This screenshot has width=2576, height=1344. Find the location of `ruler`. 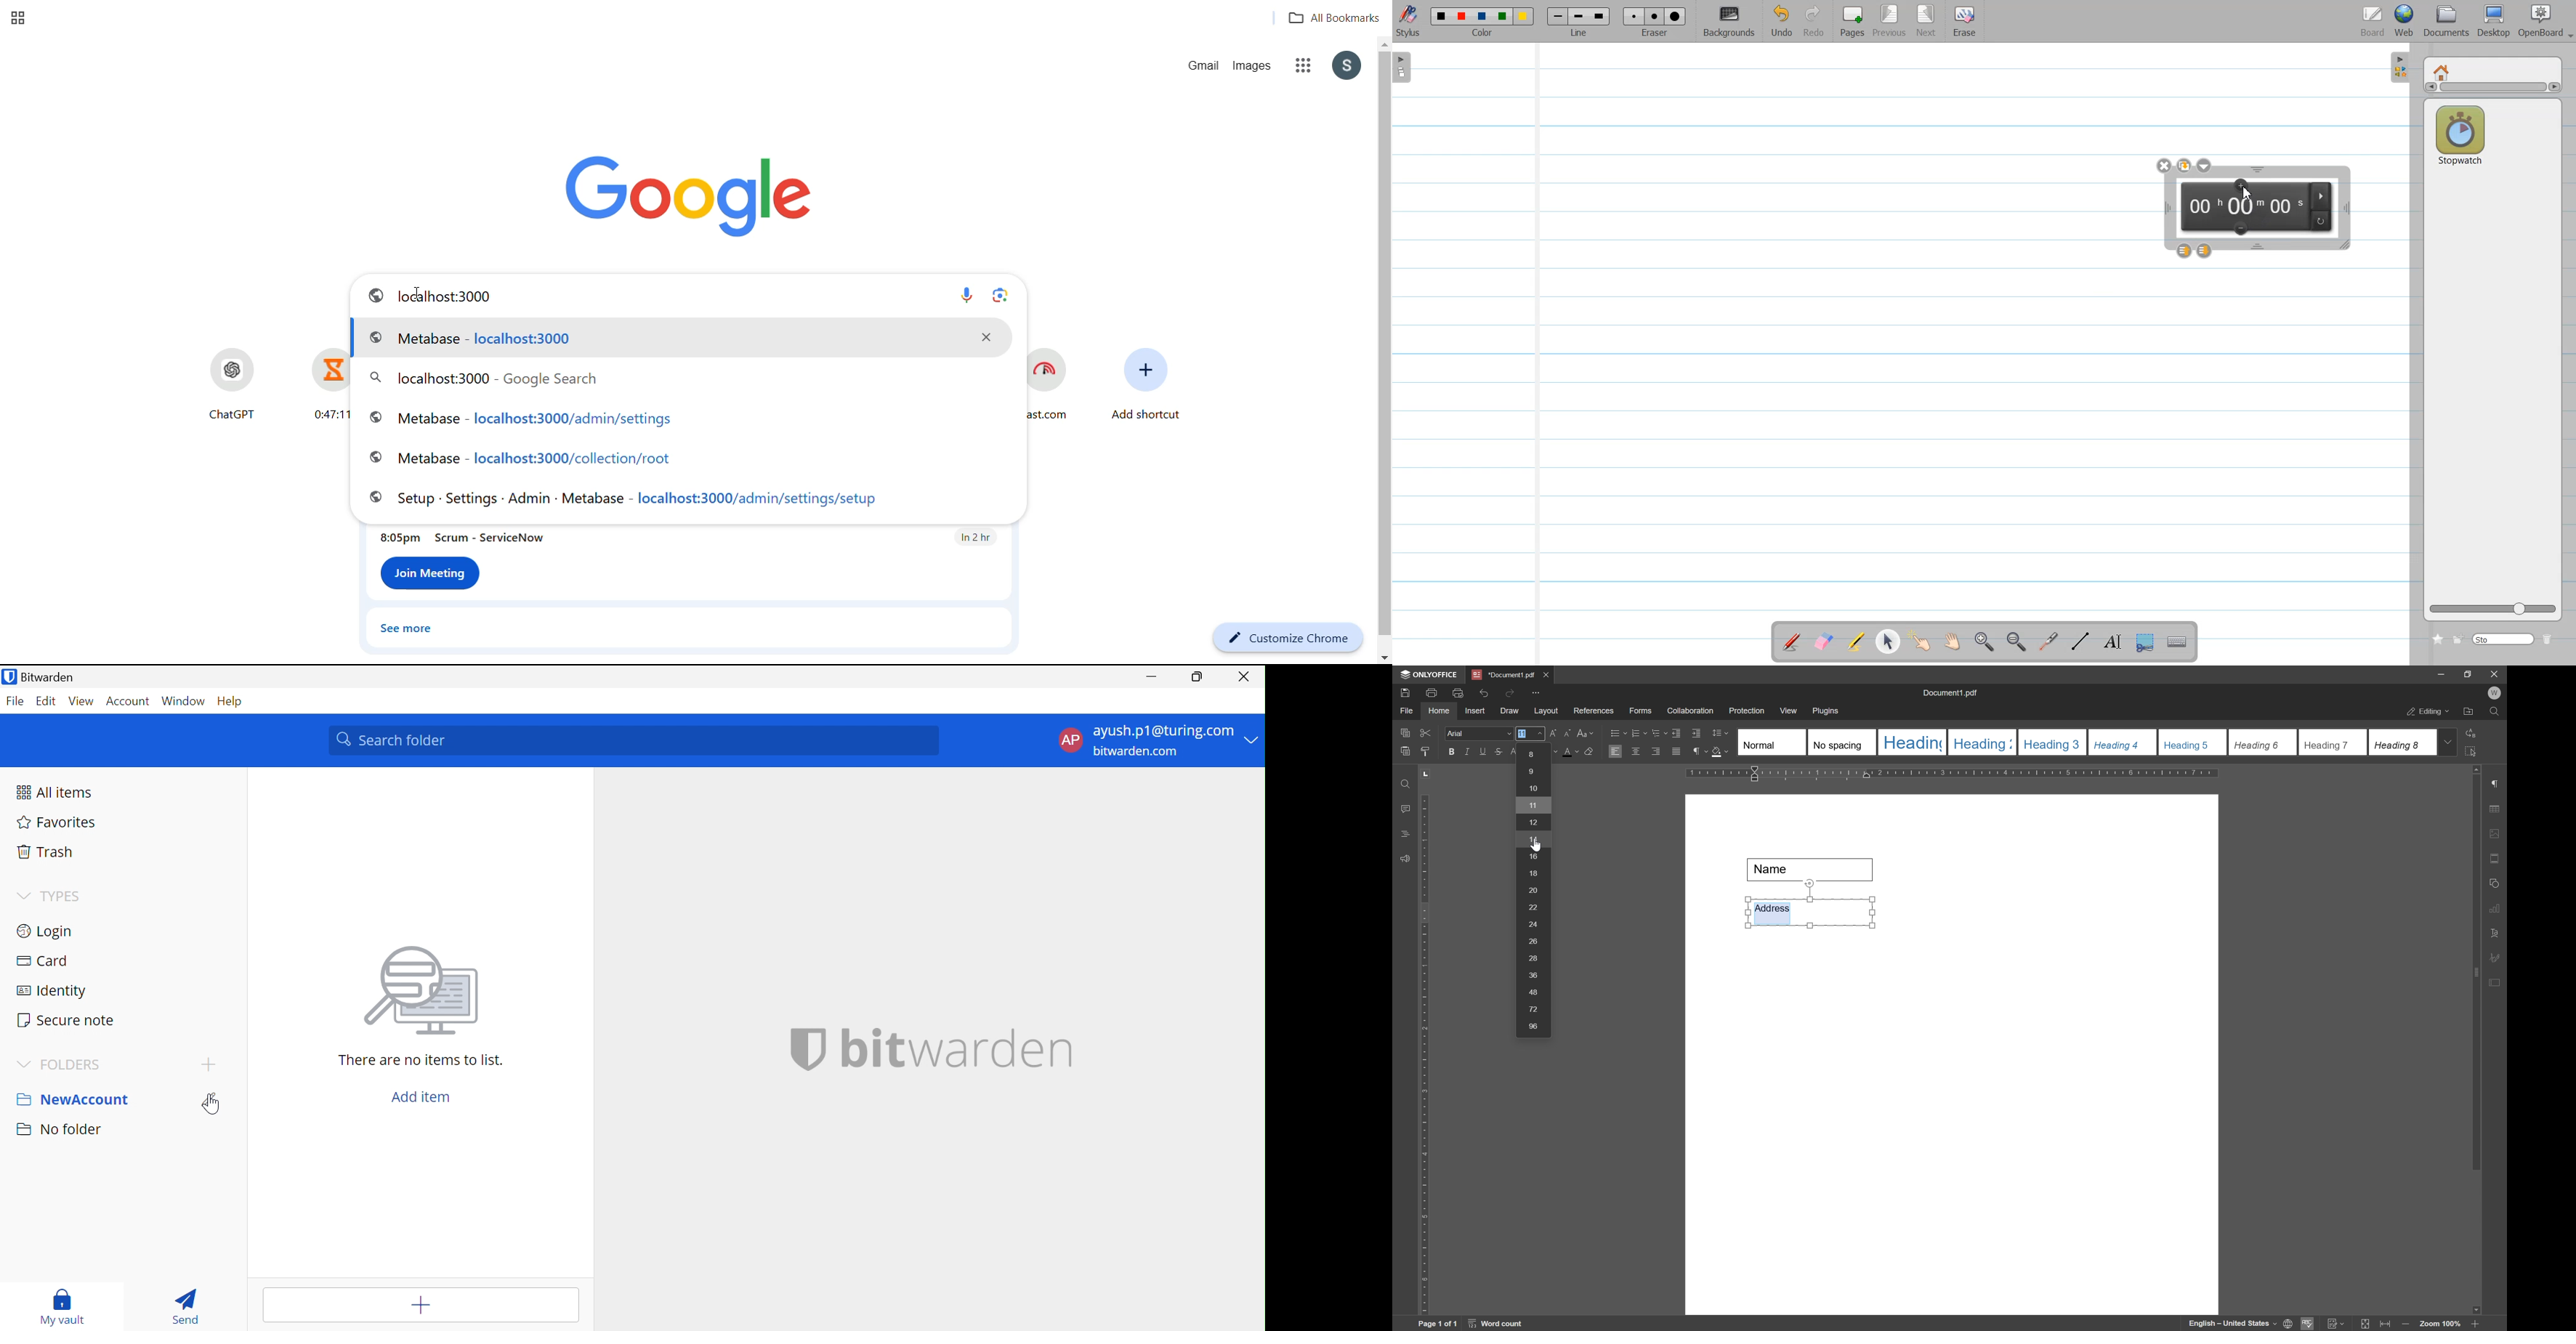

ruler is located at coordinates (1424, 1052).